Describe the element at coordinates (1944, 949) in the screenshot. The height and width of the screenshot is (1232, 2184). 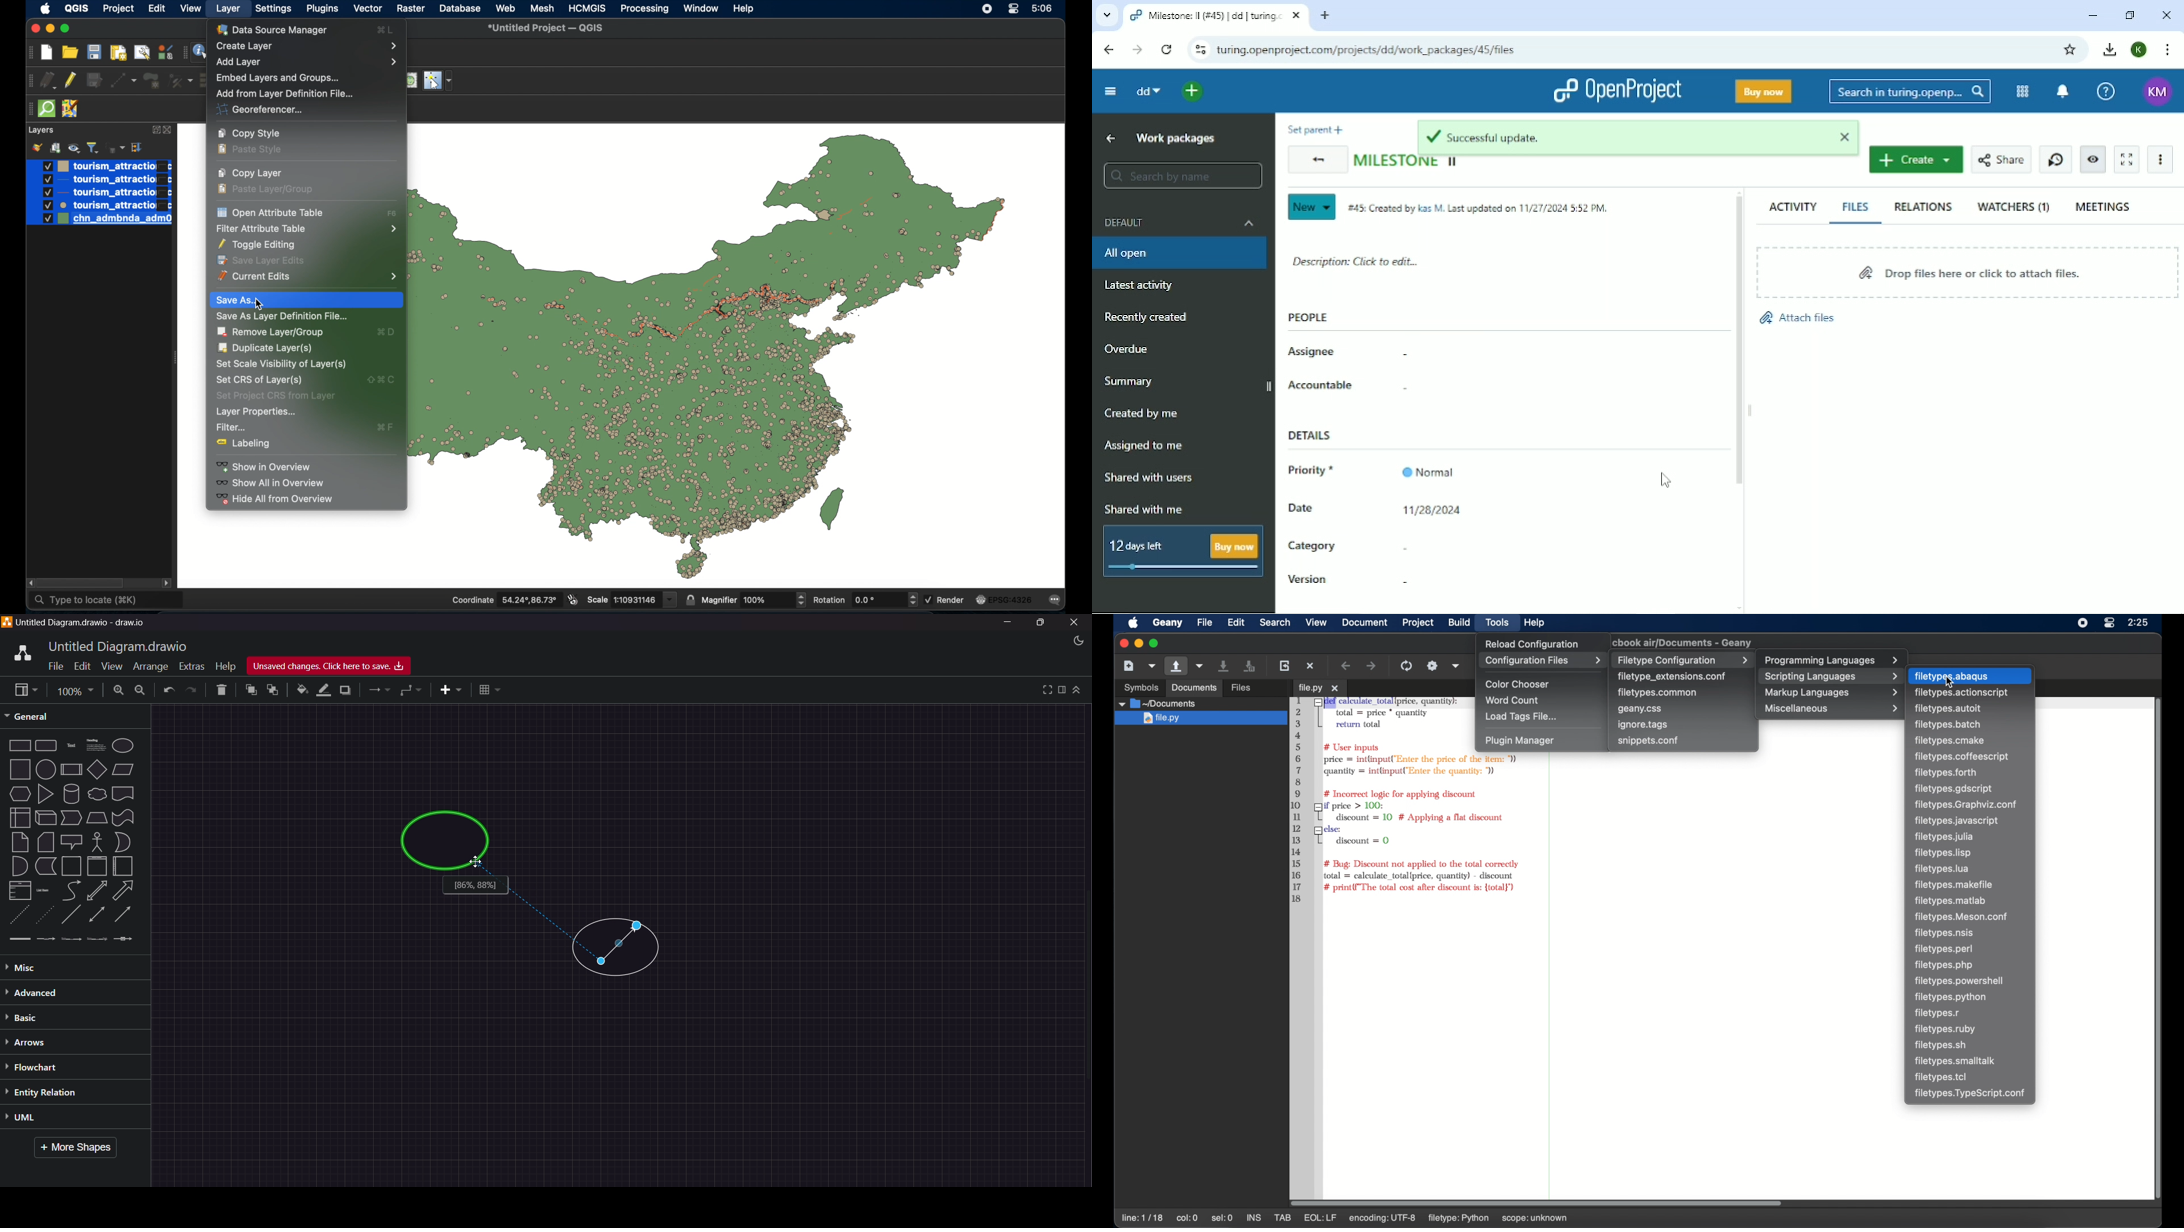
I see `filetypes` at that location.